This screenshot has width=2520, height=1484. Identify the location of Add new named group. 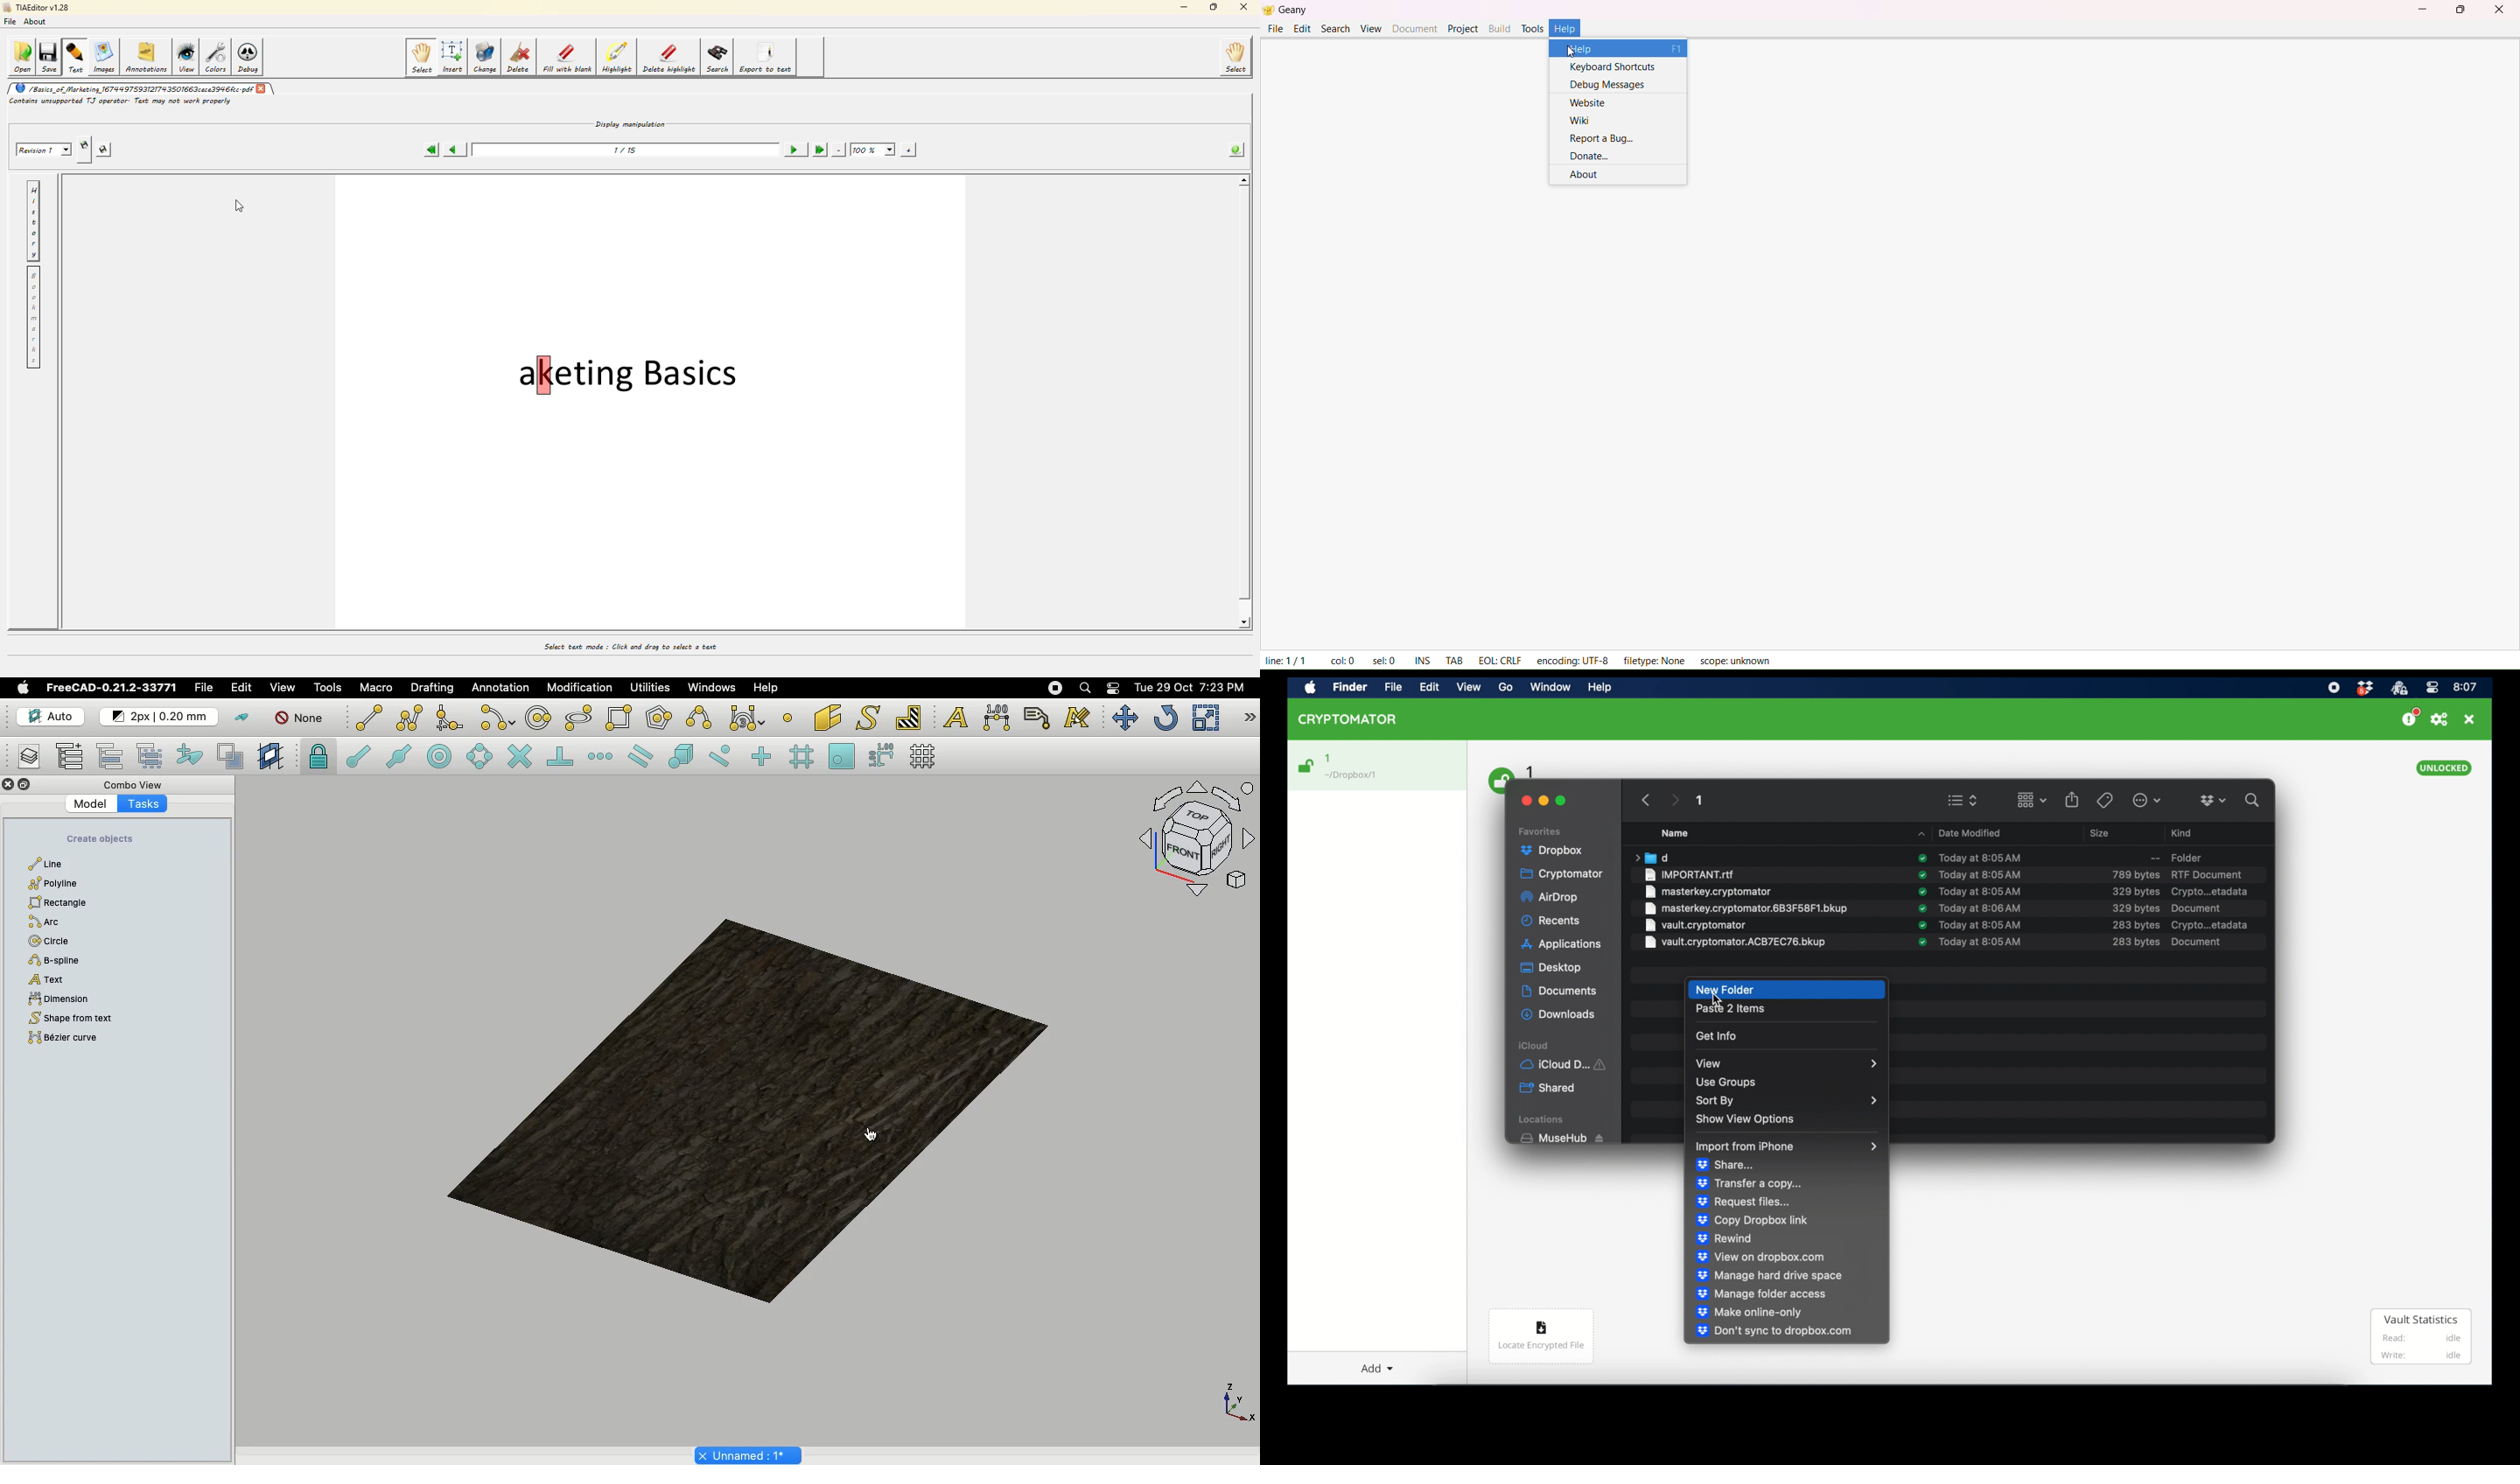
(71, 755).